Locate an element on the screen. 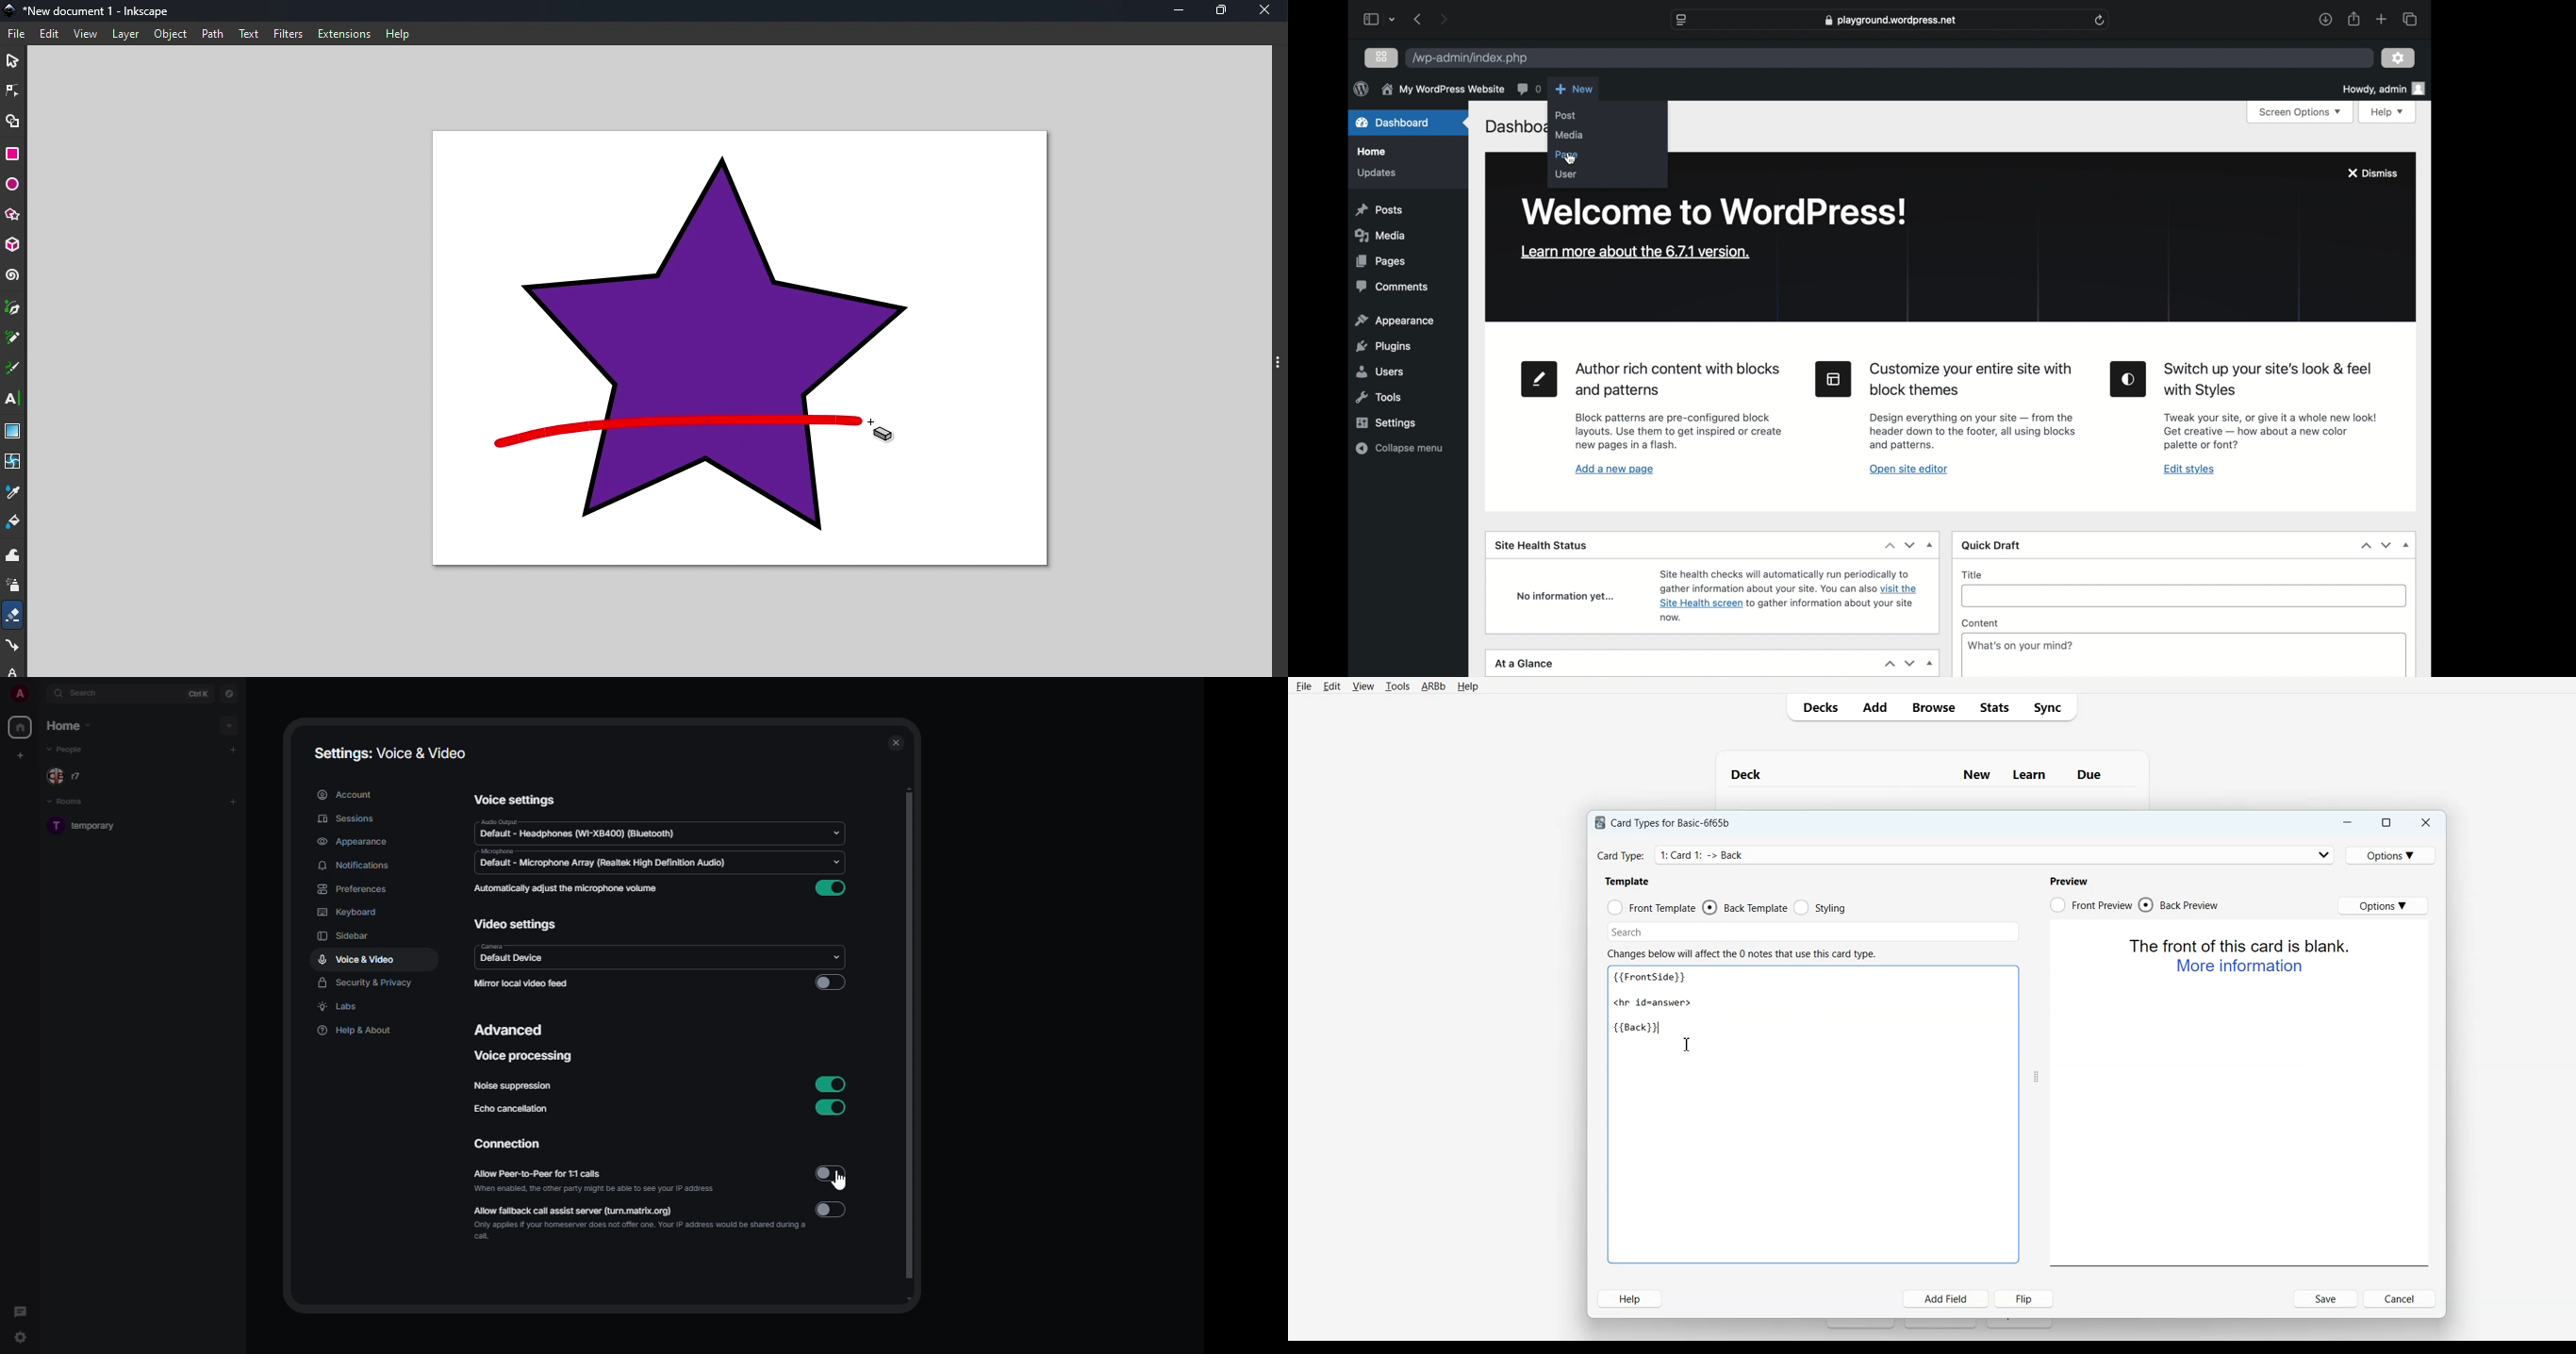 Image resolution: width=2576 pixels, height=1372 pixels. audio default is located at coordinates (577, 830).